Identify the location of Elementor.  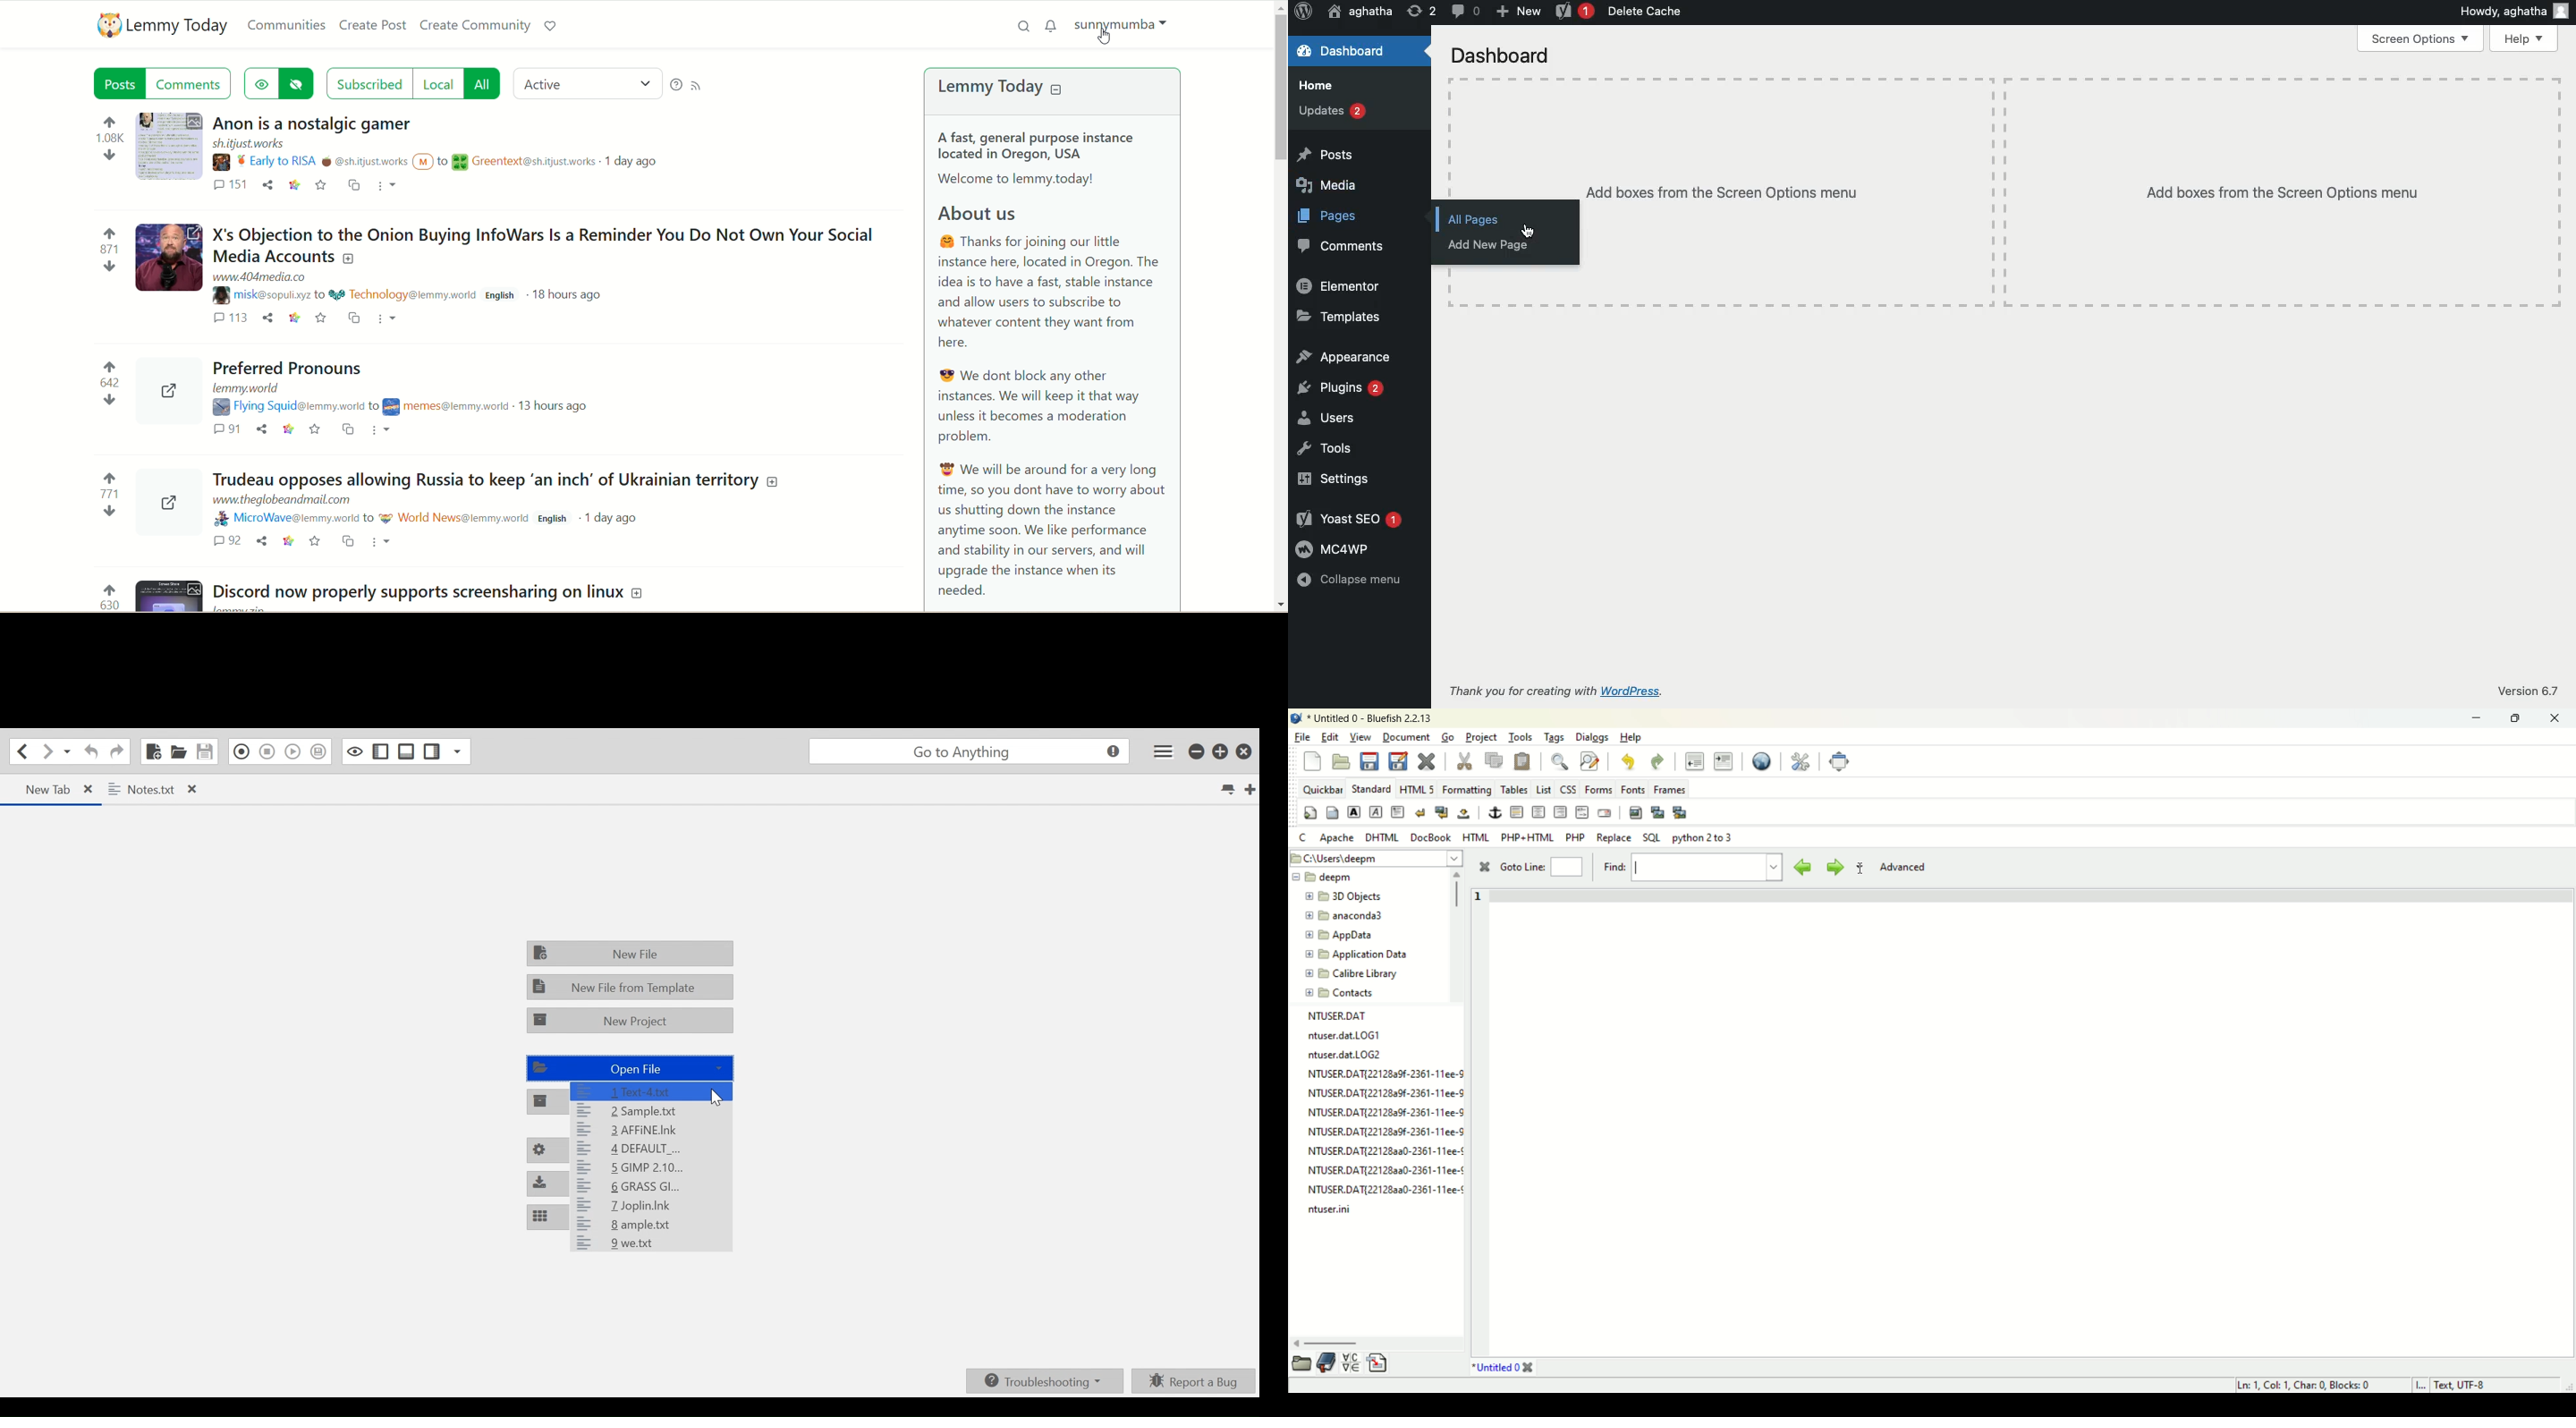
(1340, 287).